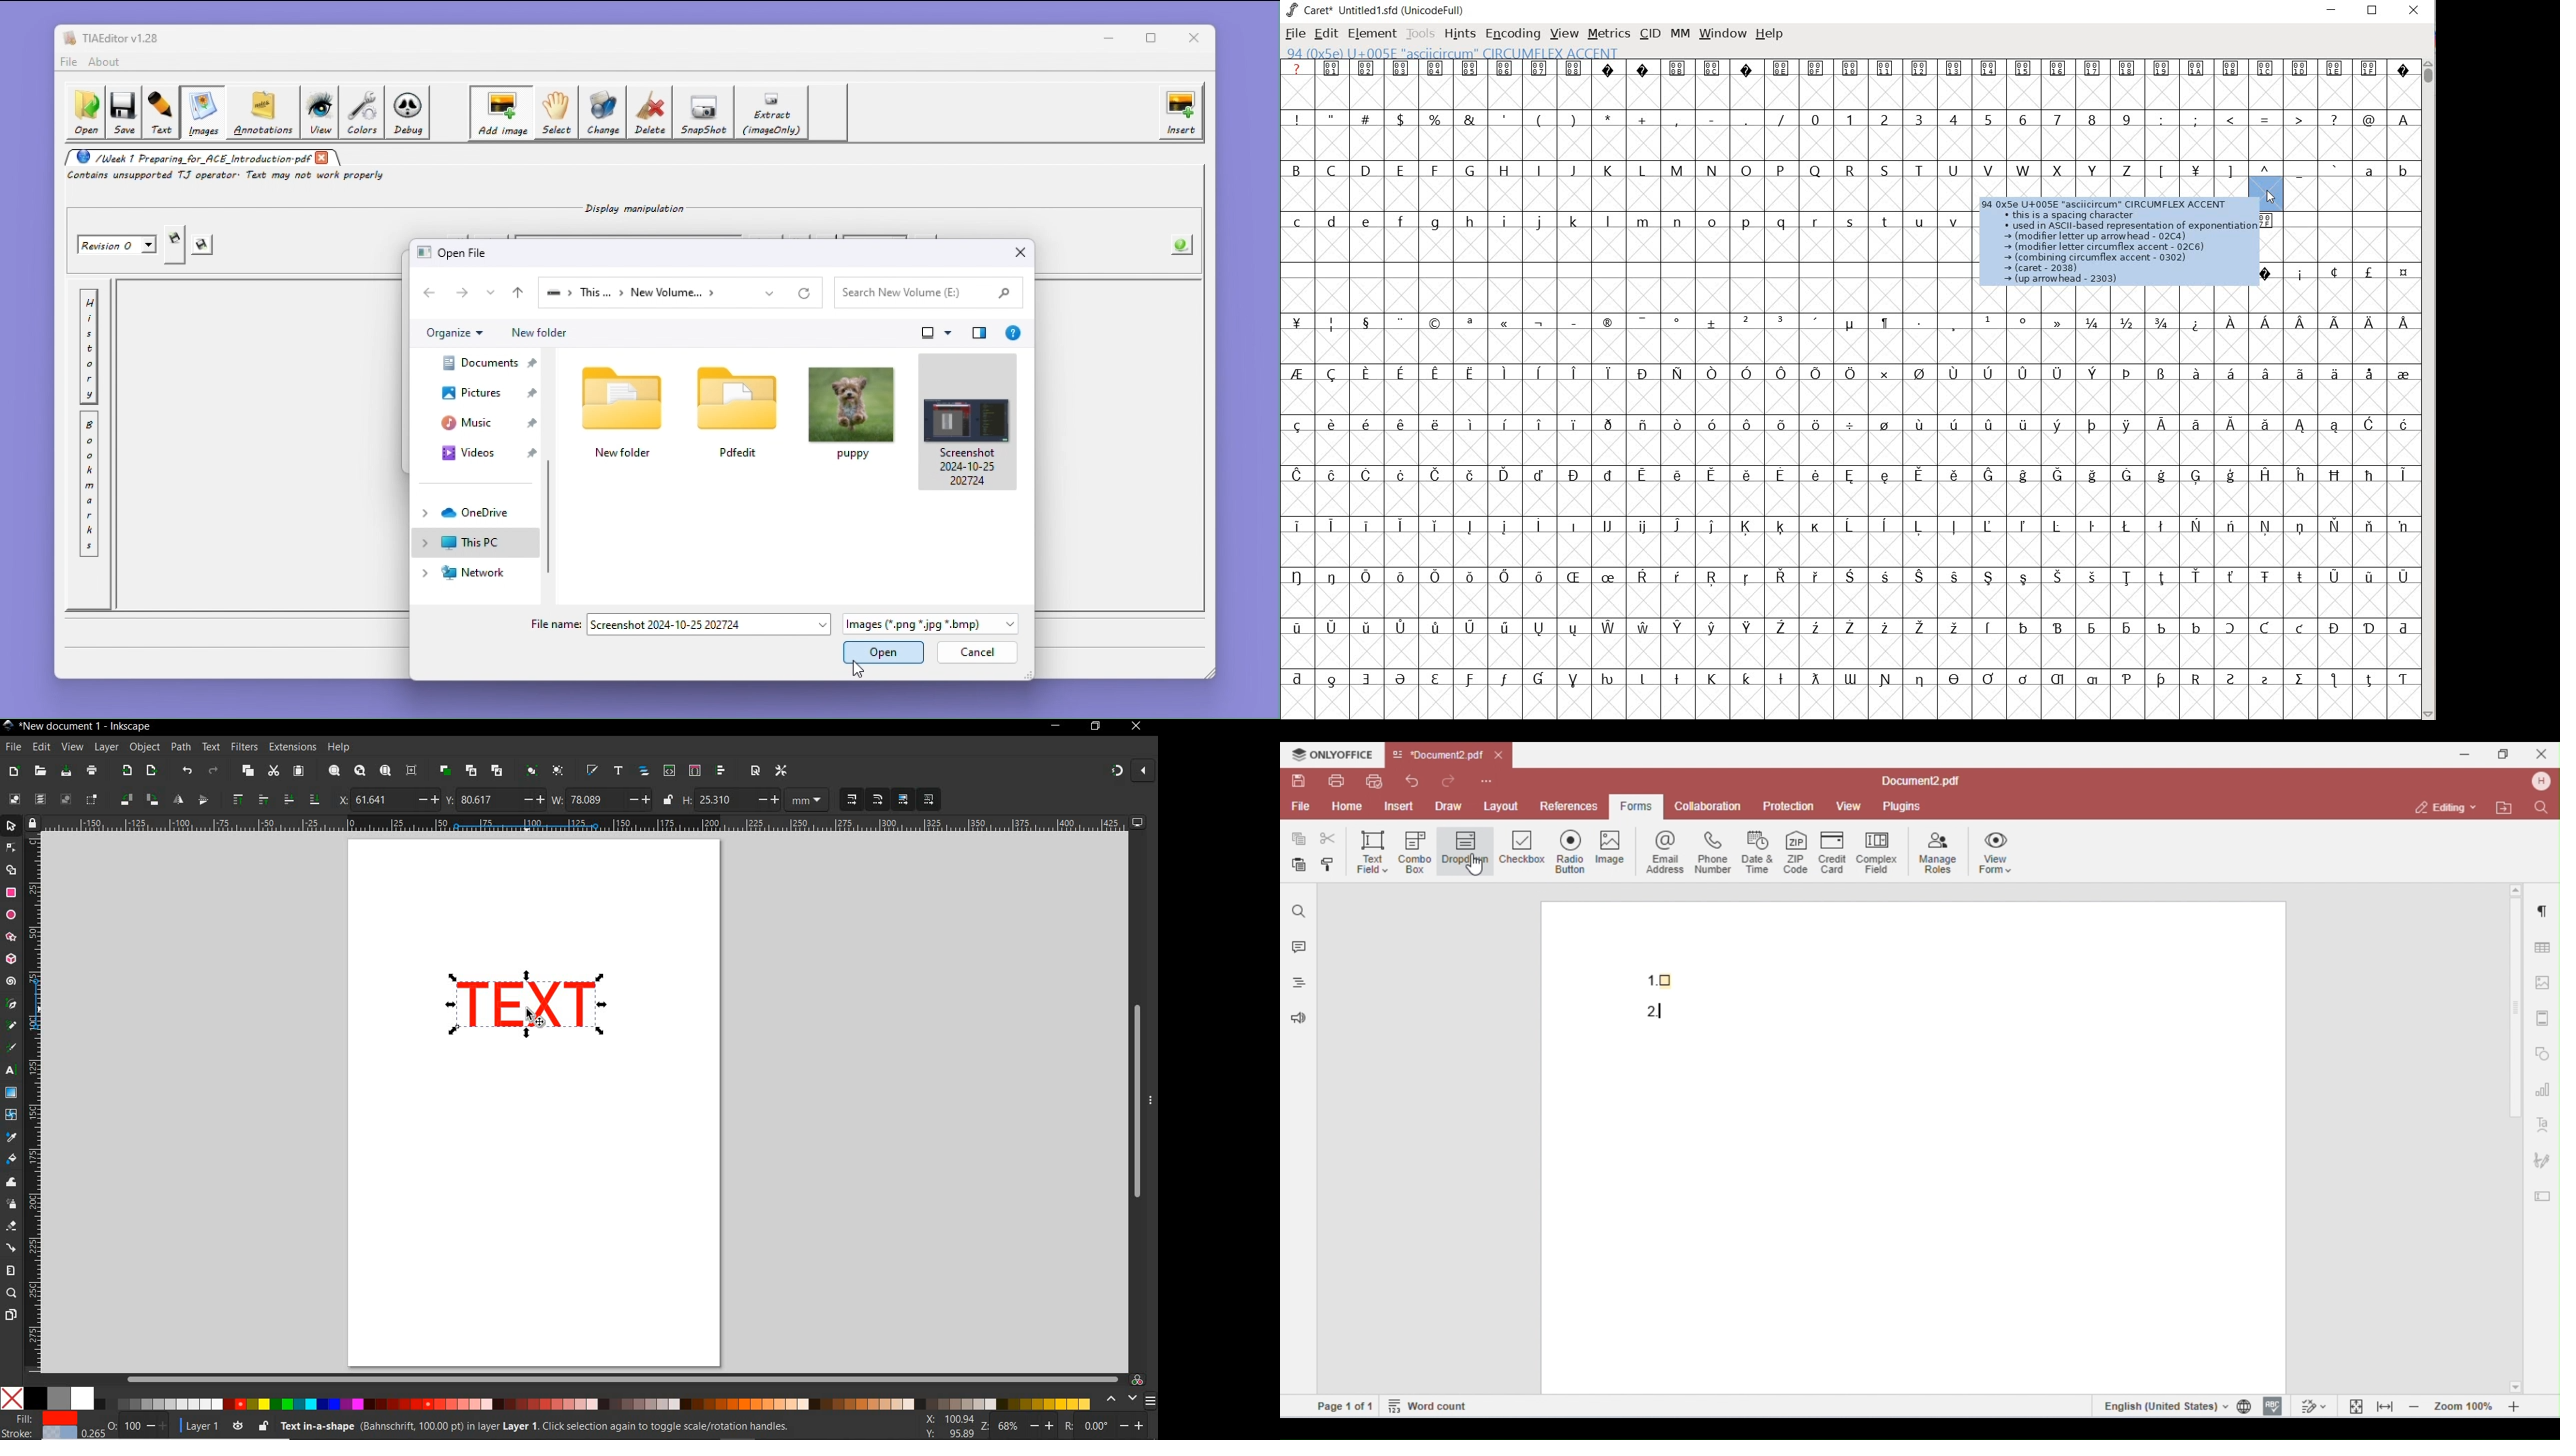 The height and width of the screenshot is (1456, 2576). What do you see at coordinates (292, 747) in the screenshot?
I see `extensions` at bounding box center [292, 747].